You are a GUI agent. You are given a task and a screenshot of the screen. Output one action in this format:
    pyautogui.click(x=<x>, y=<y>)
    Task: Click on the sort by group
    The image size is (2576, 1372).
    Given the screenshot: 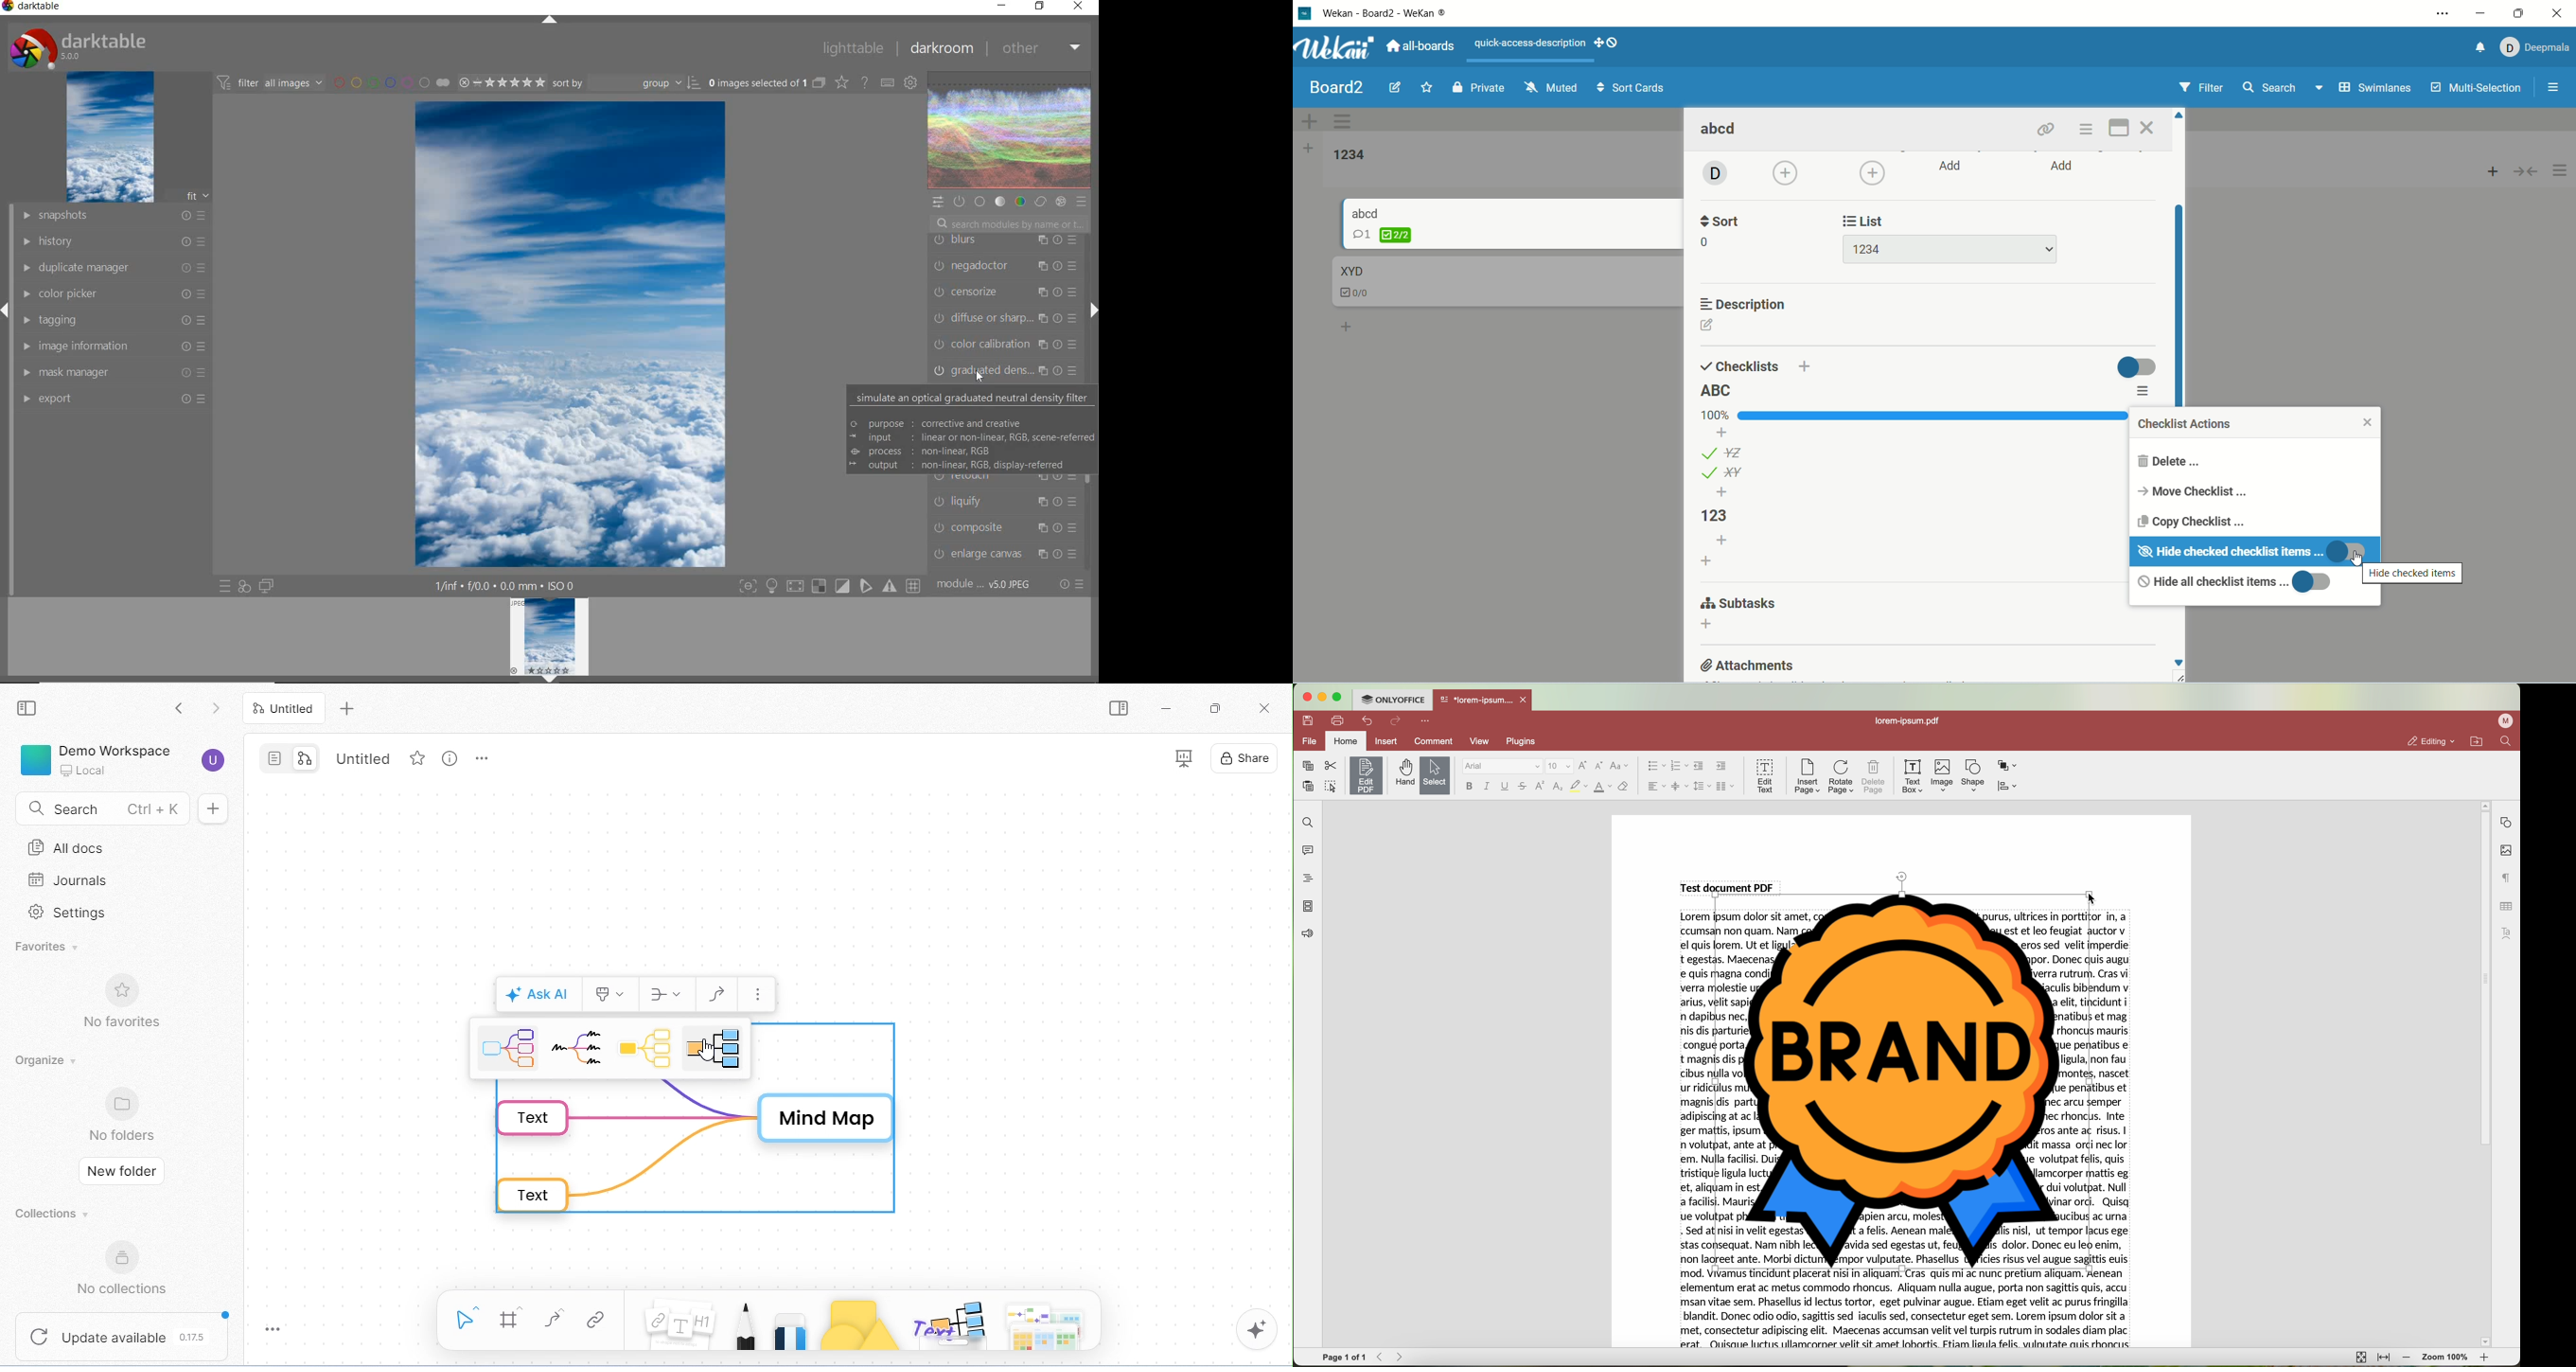 What is the action you would take?
    pyautogui.click(x=625, y=83)
    